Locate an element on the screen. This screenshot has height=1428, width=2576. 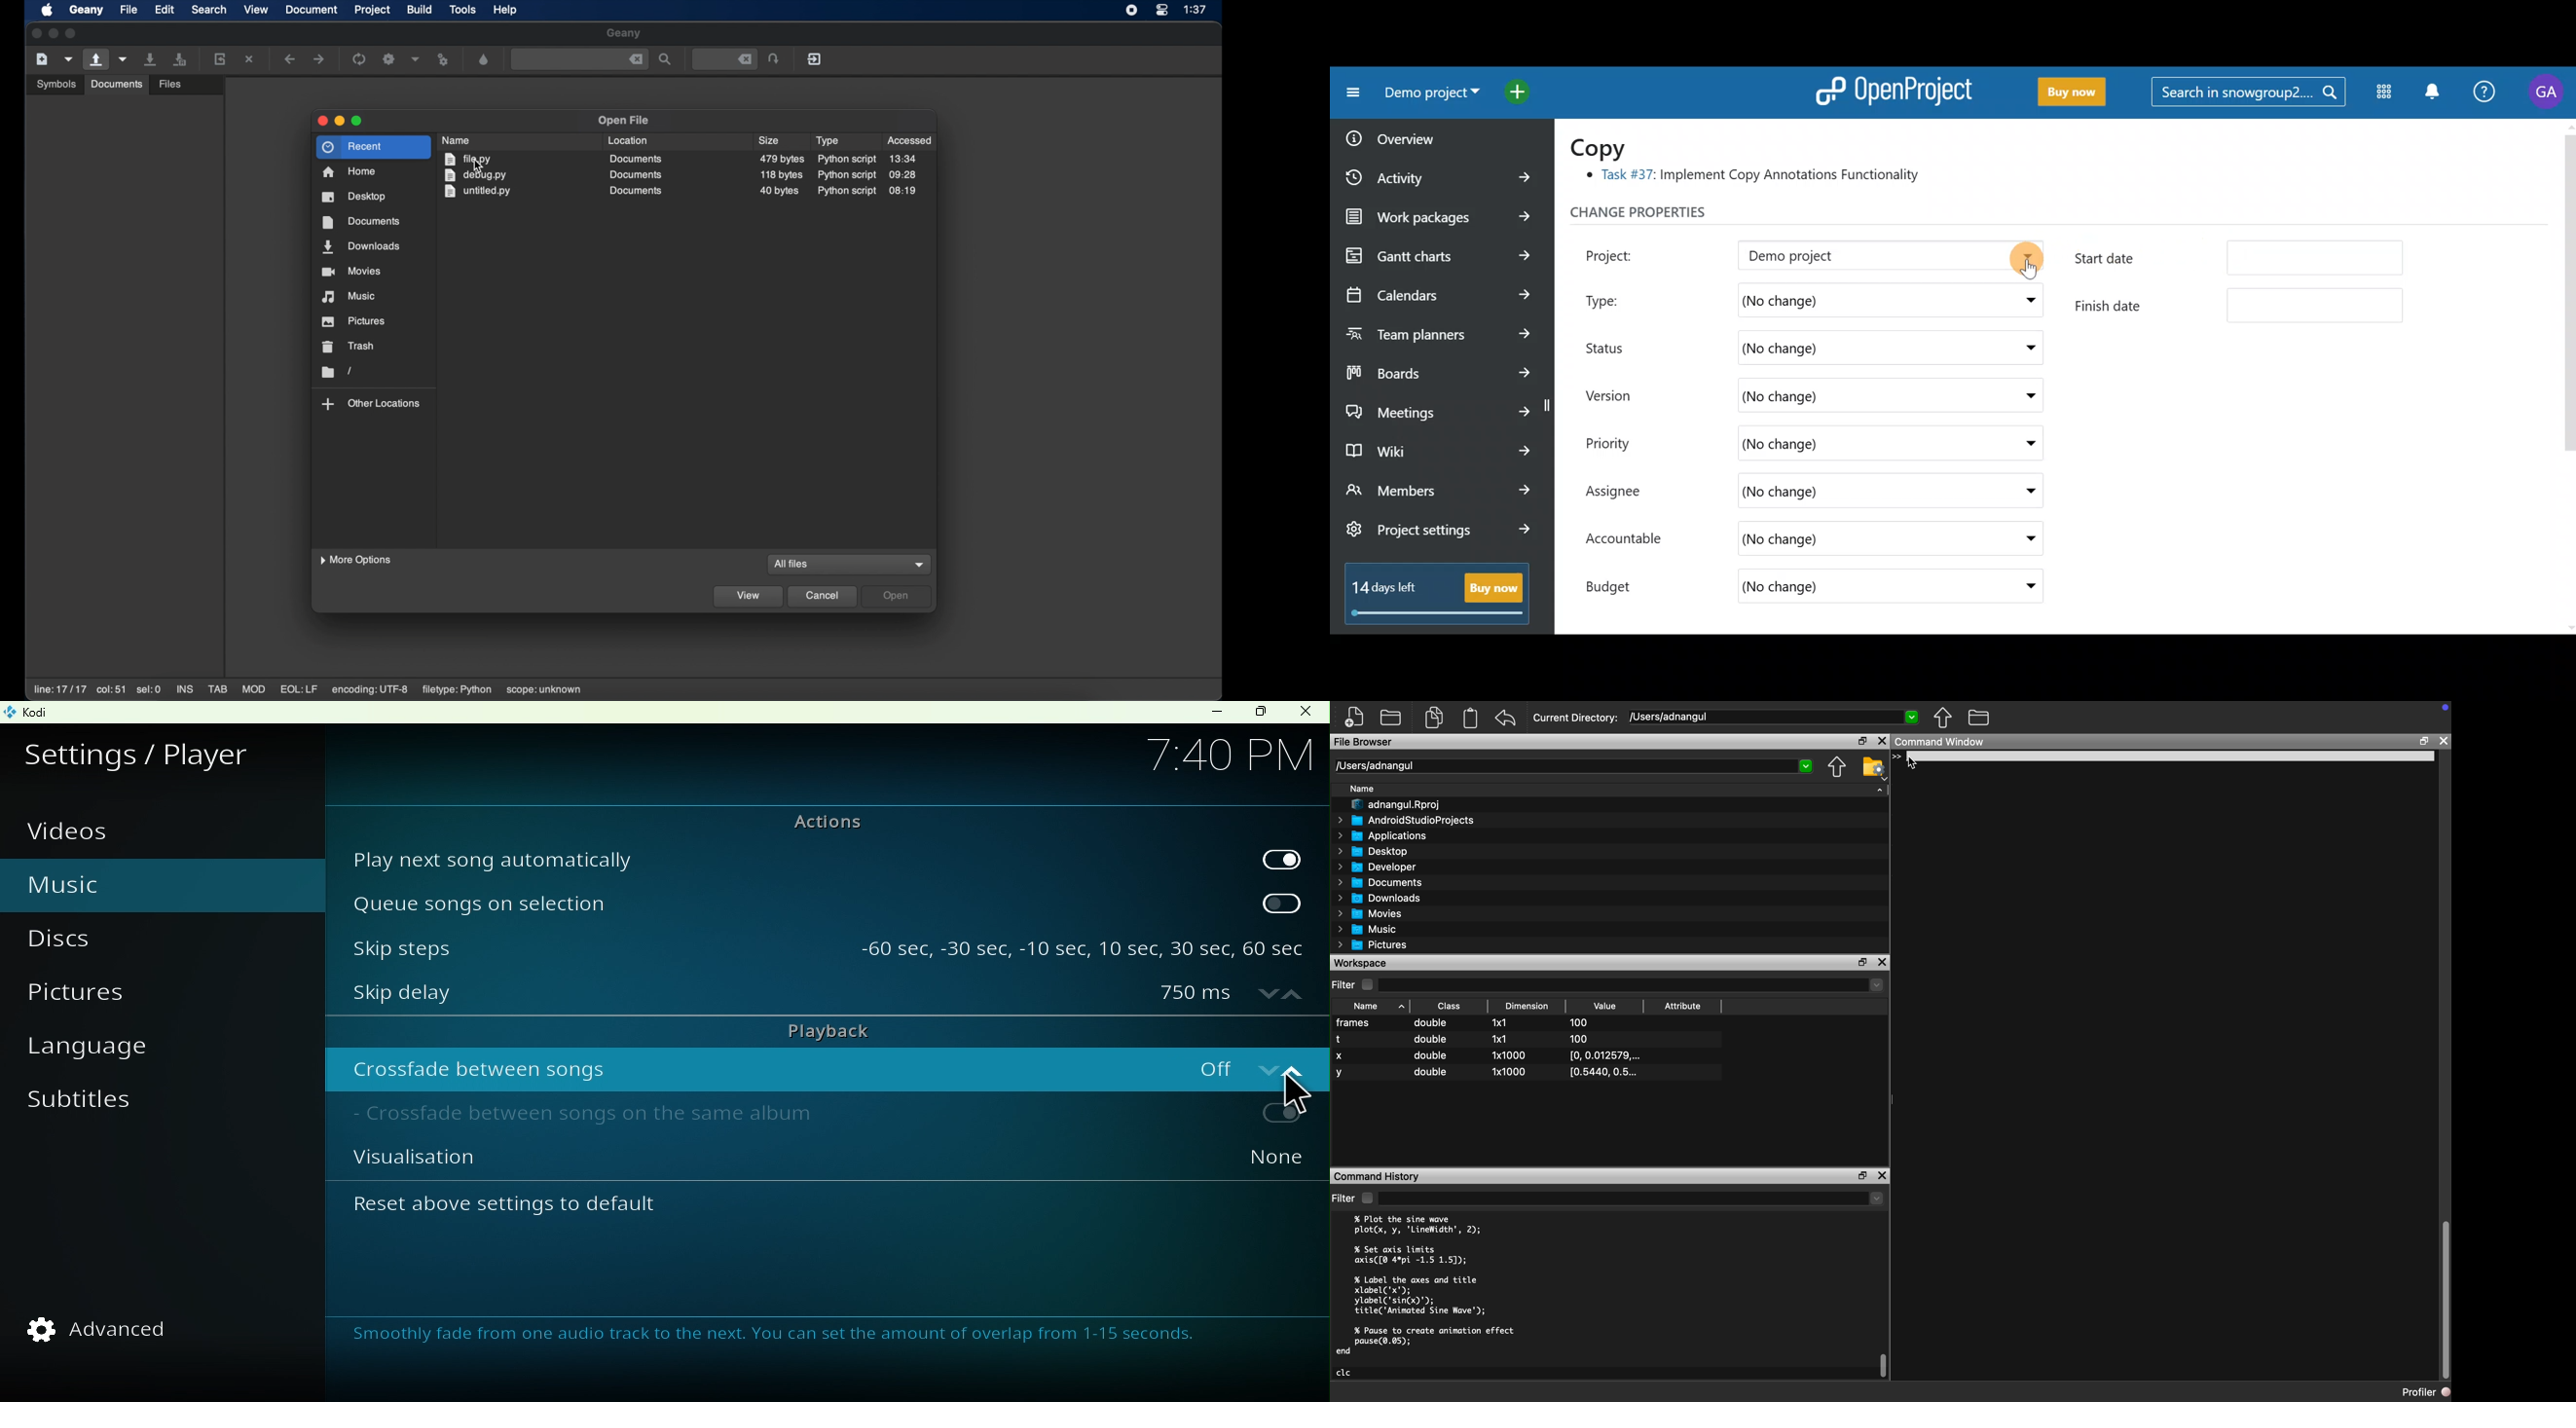
Skip delay is located at coordinates (739, 997).